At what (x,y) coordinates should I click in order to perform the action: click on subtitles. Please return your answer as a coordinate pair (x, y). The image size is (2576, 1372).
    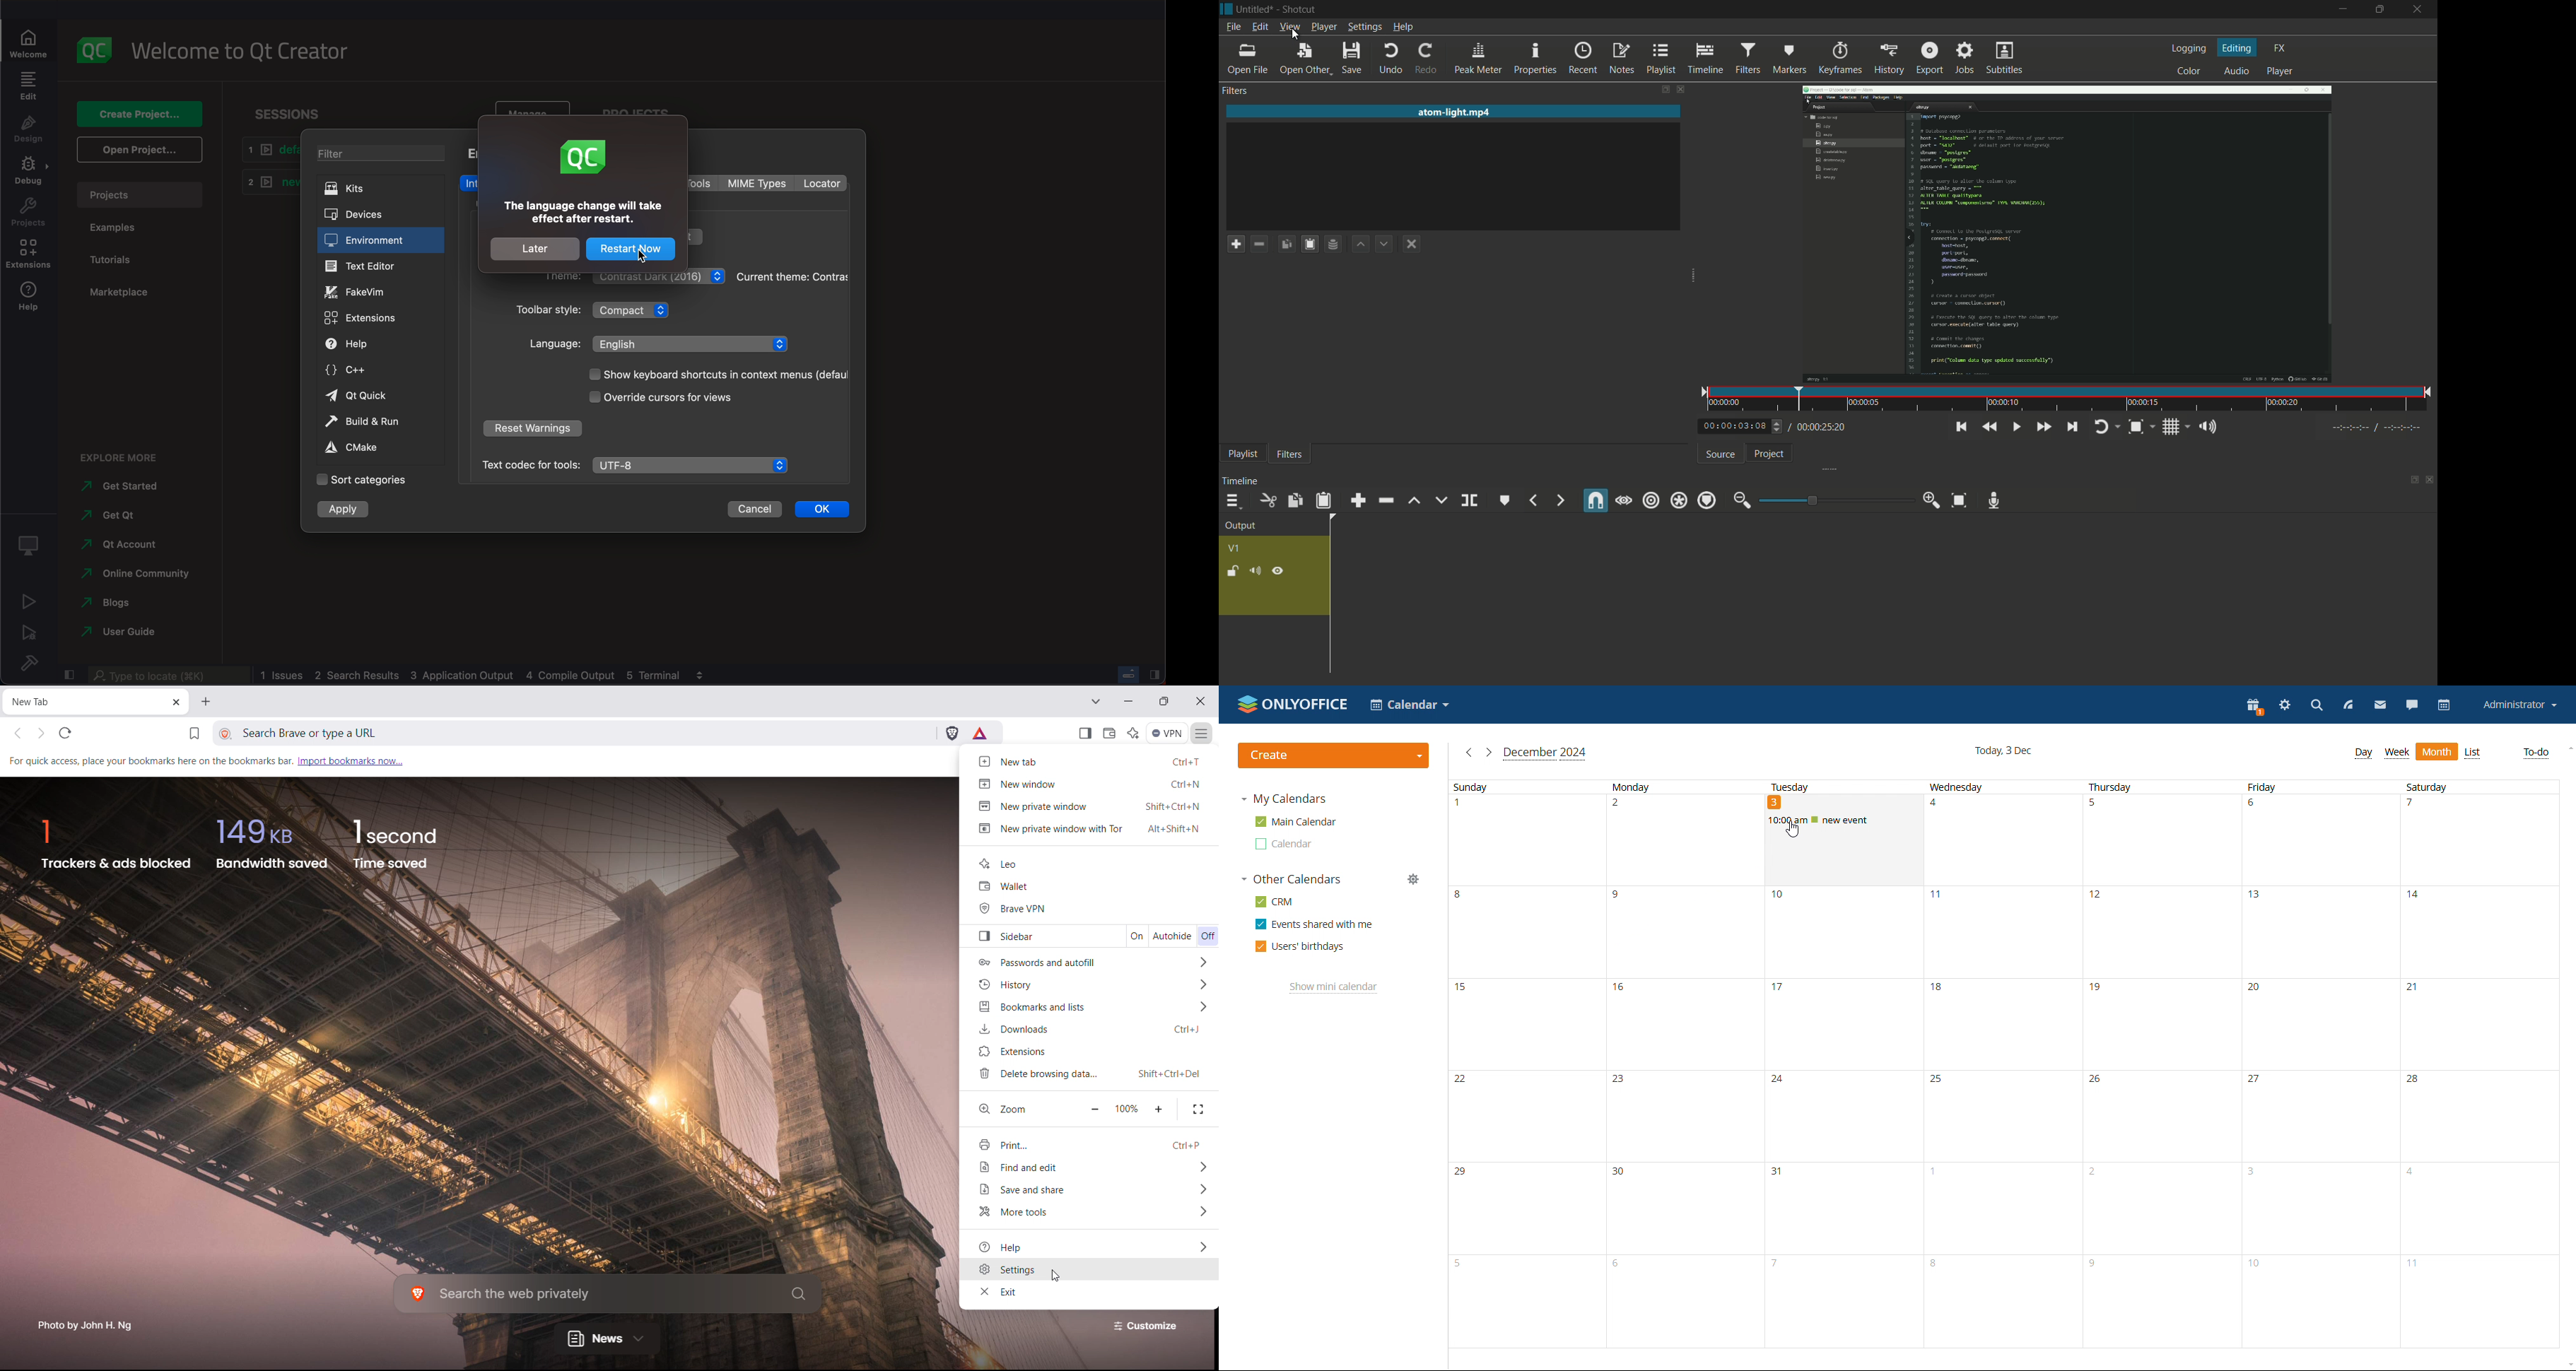
    Looking at the image, I should click on (2005, 57).